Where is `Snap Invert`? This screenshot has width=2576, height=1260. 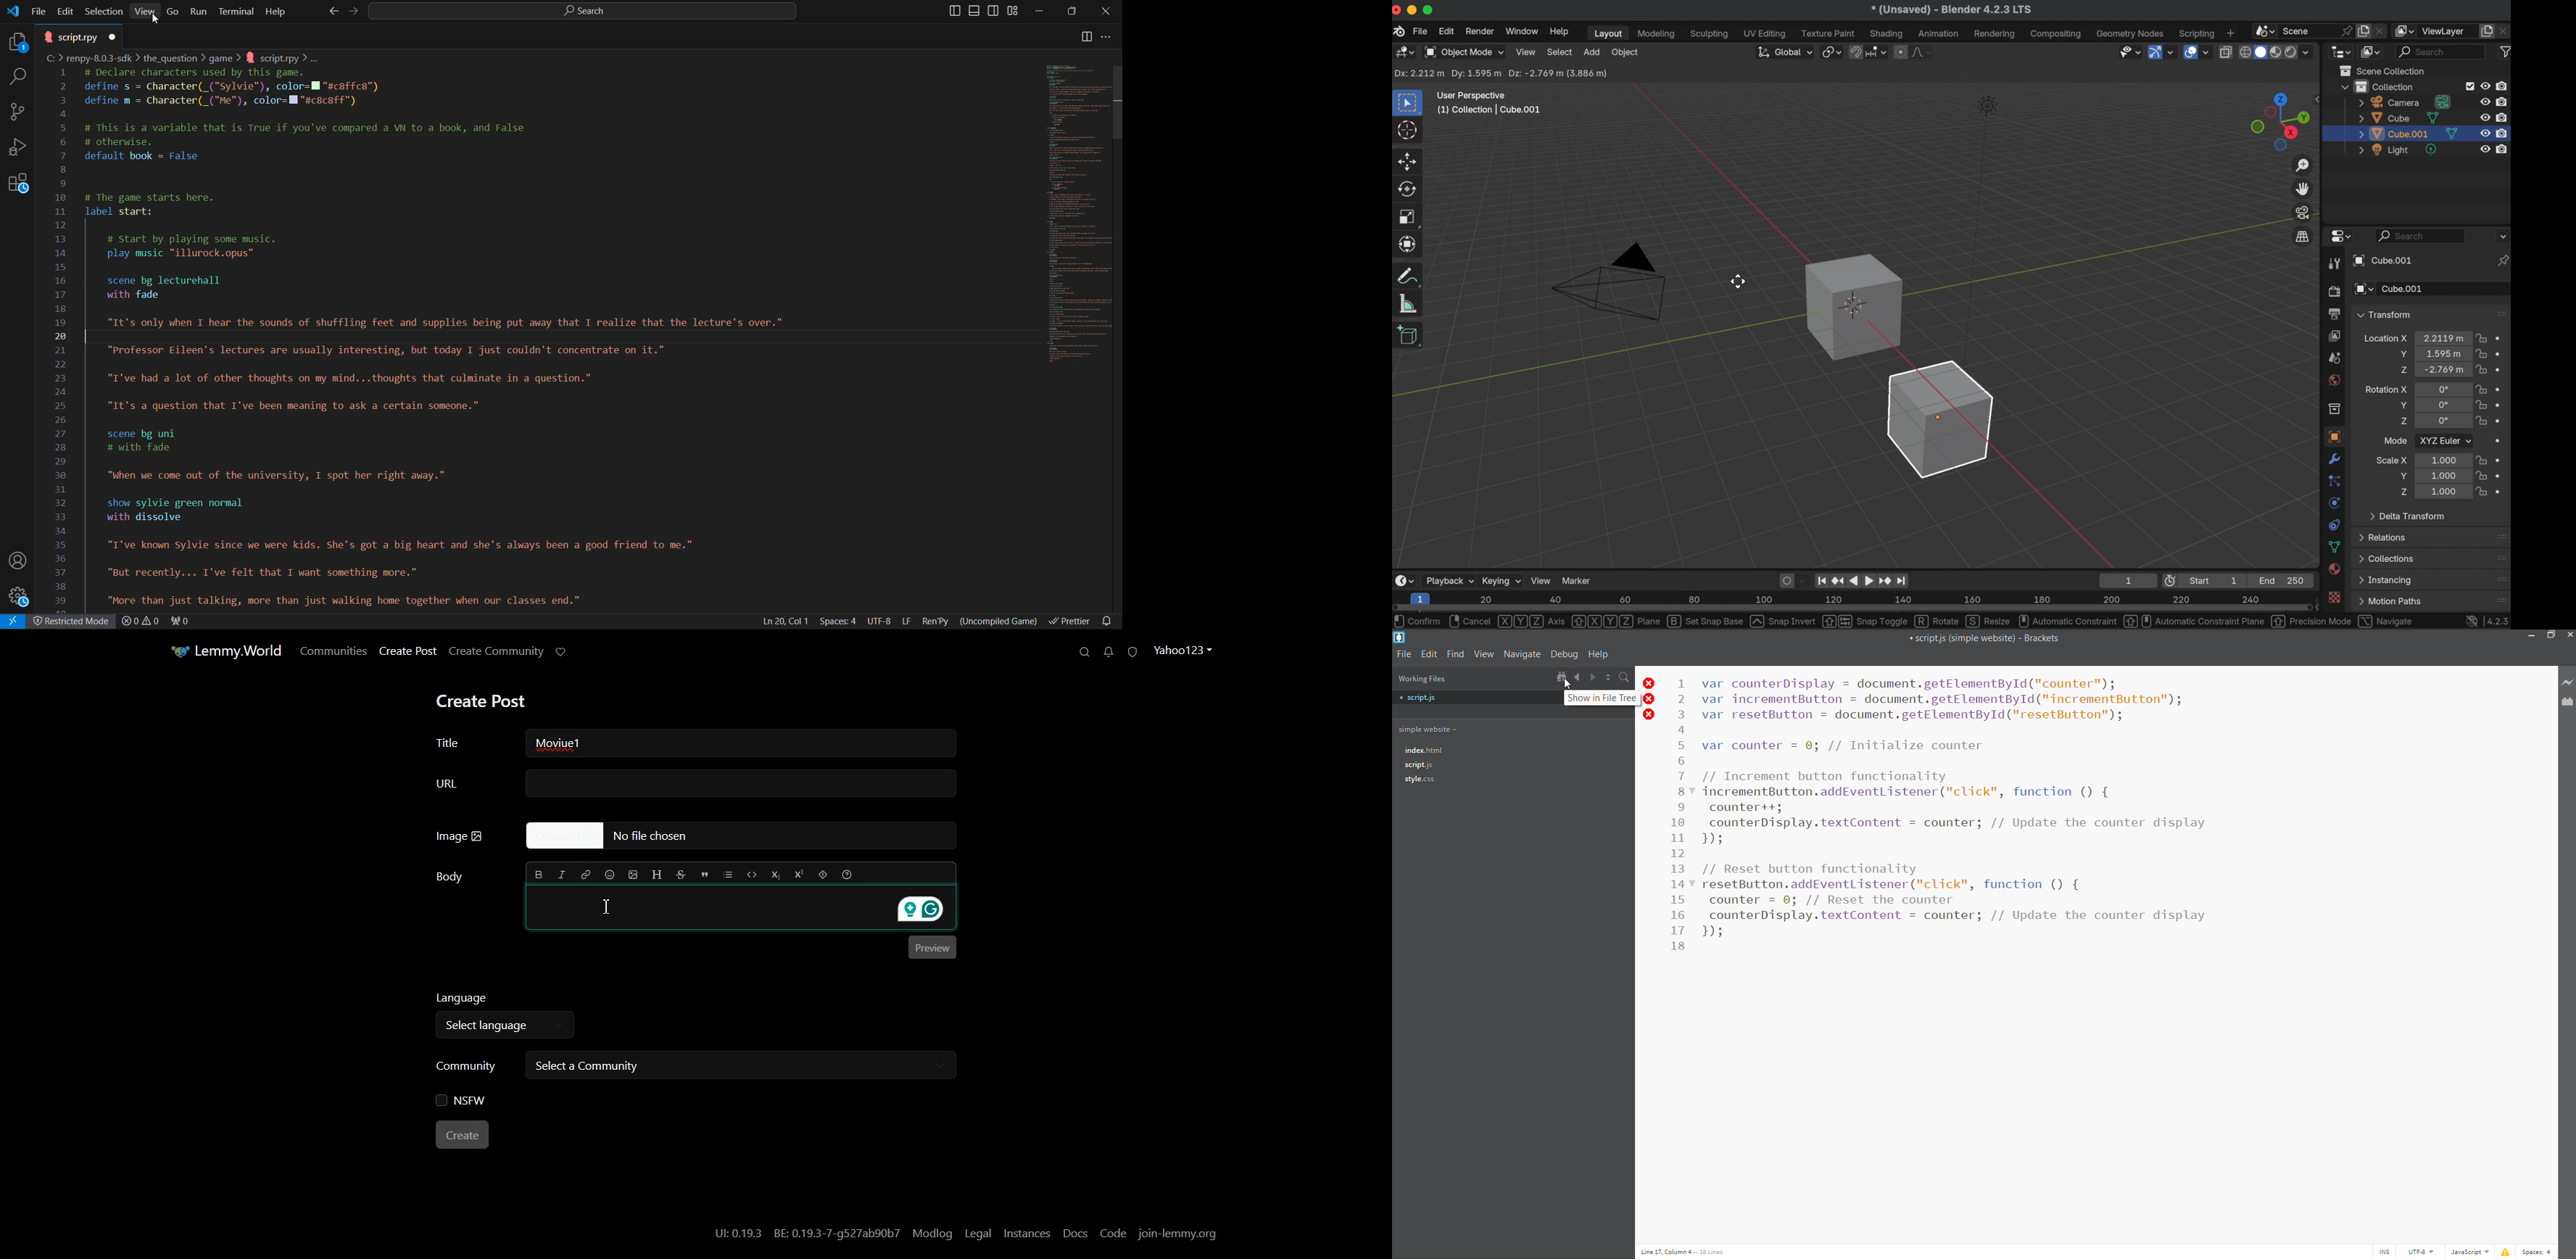 Snap Invert is located at coordinates (1784, 621).